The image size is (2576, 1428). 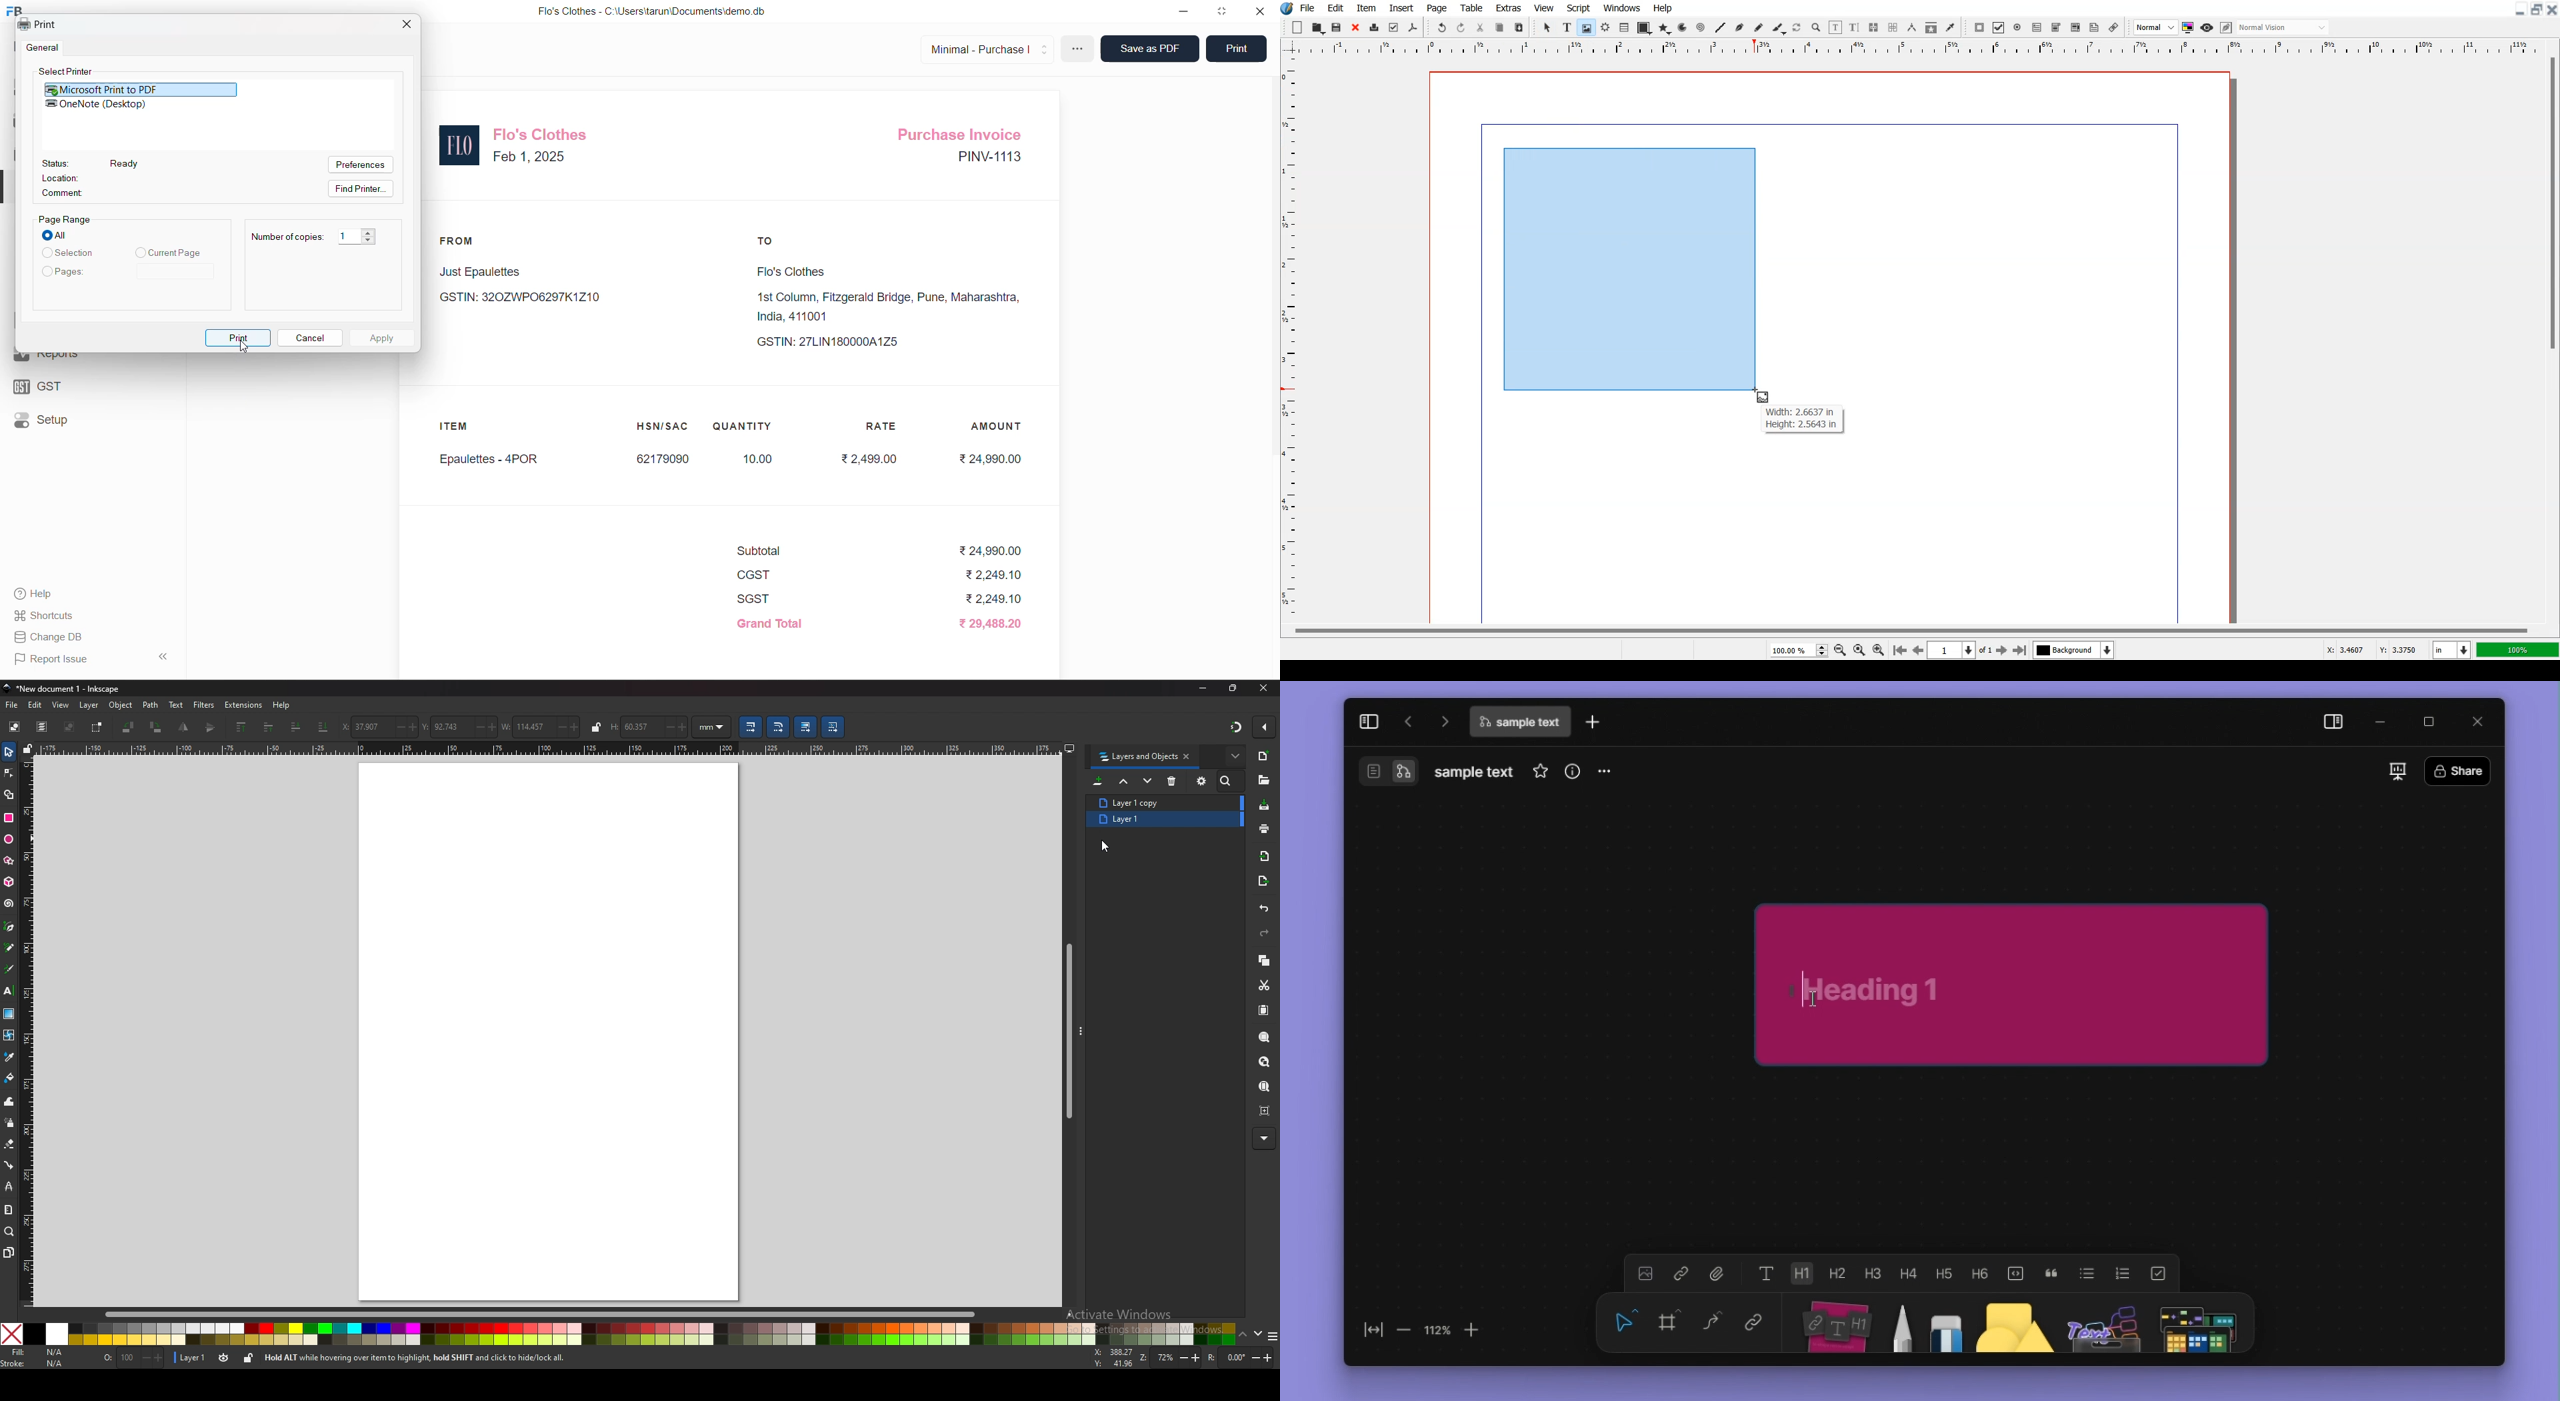 What do you see at coordinates (771, 245) in the screenshot?
I see `TO` at bounding box center [771, 245].